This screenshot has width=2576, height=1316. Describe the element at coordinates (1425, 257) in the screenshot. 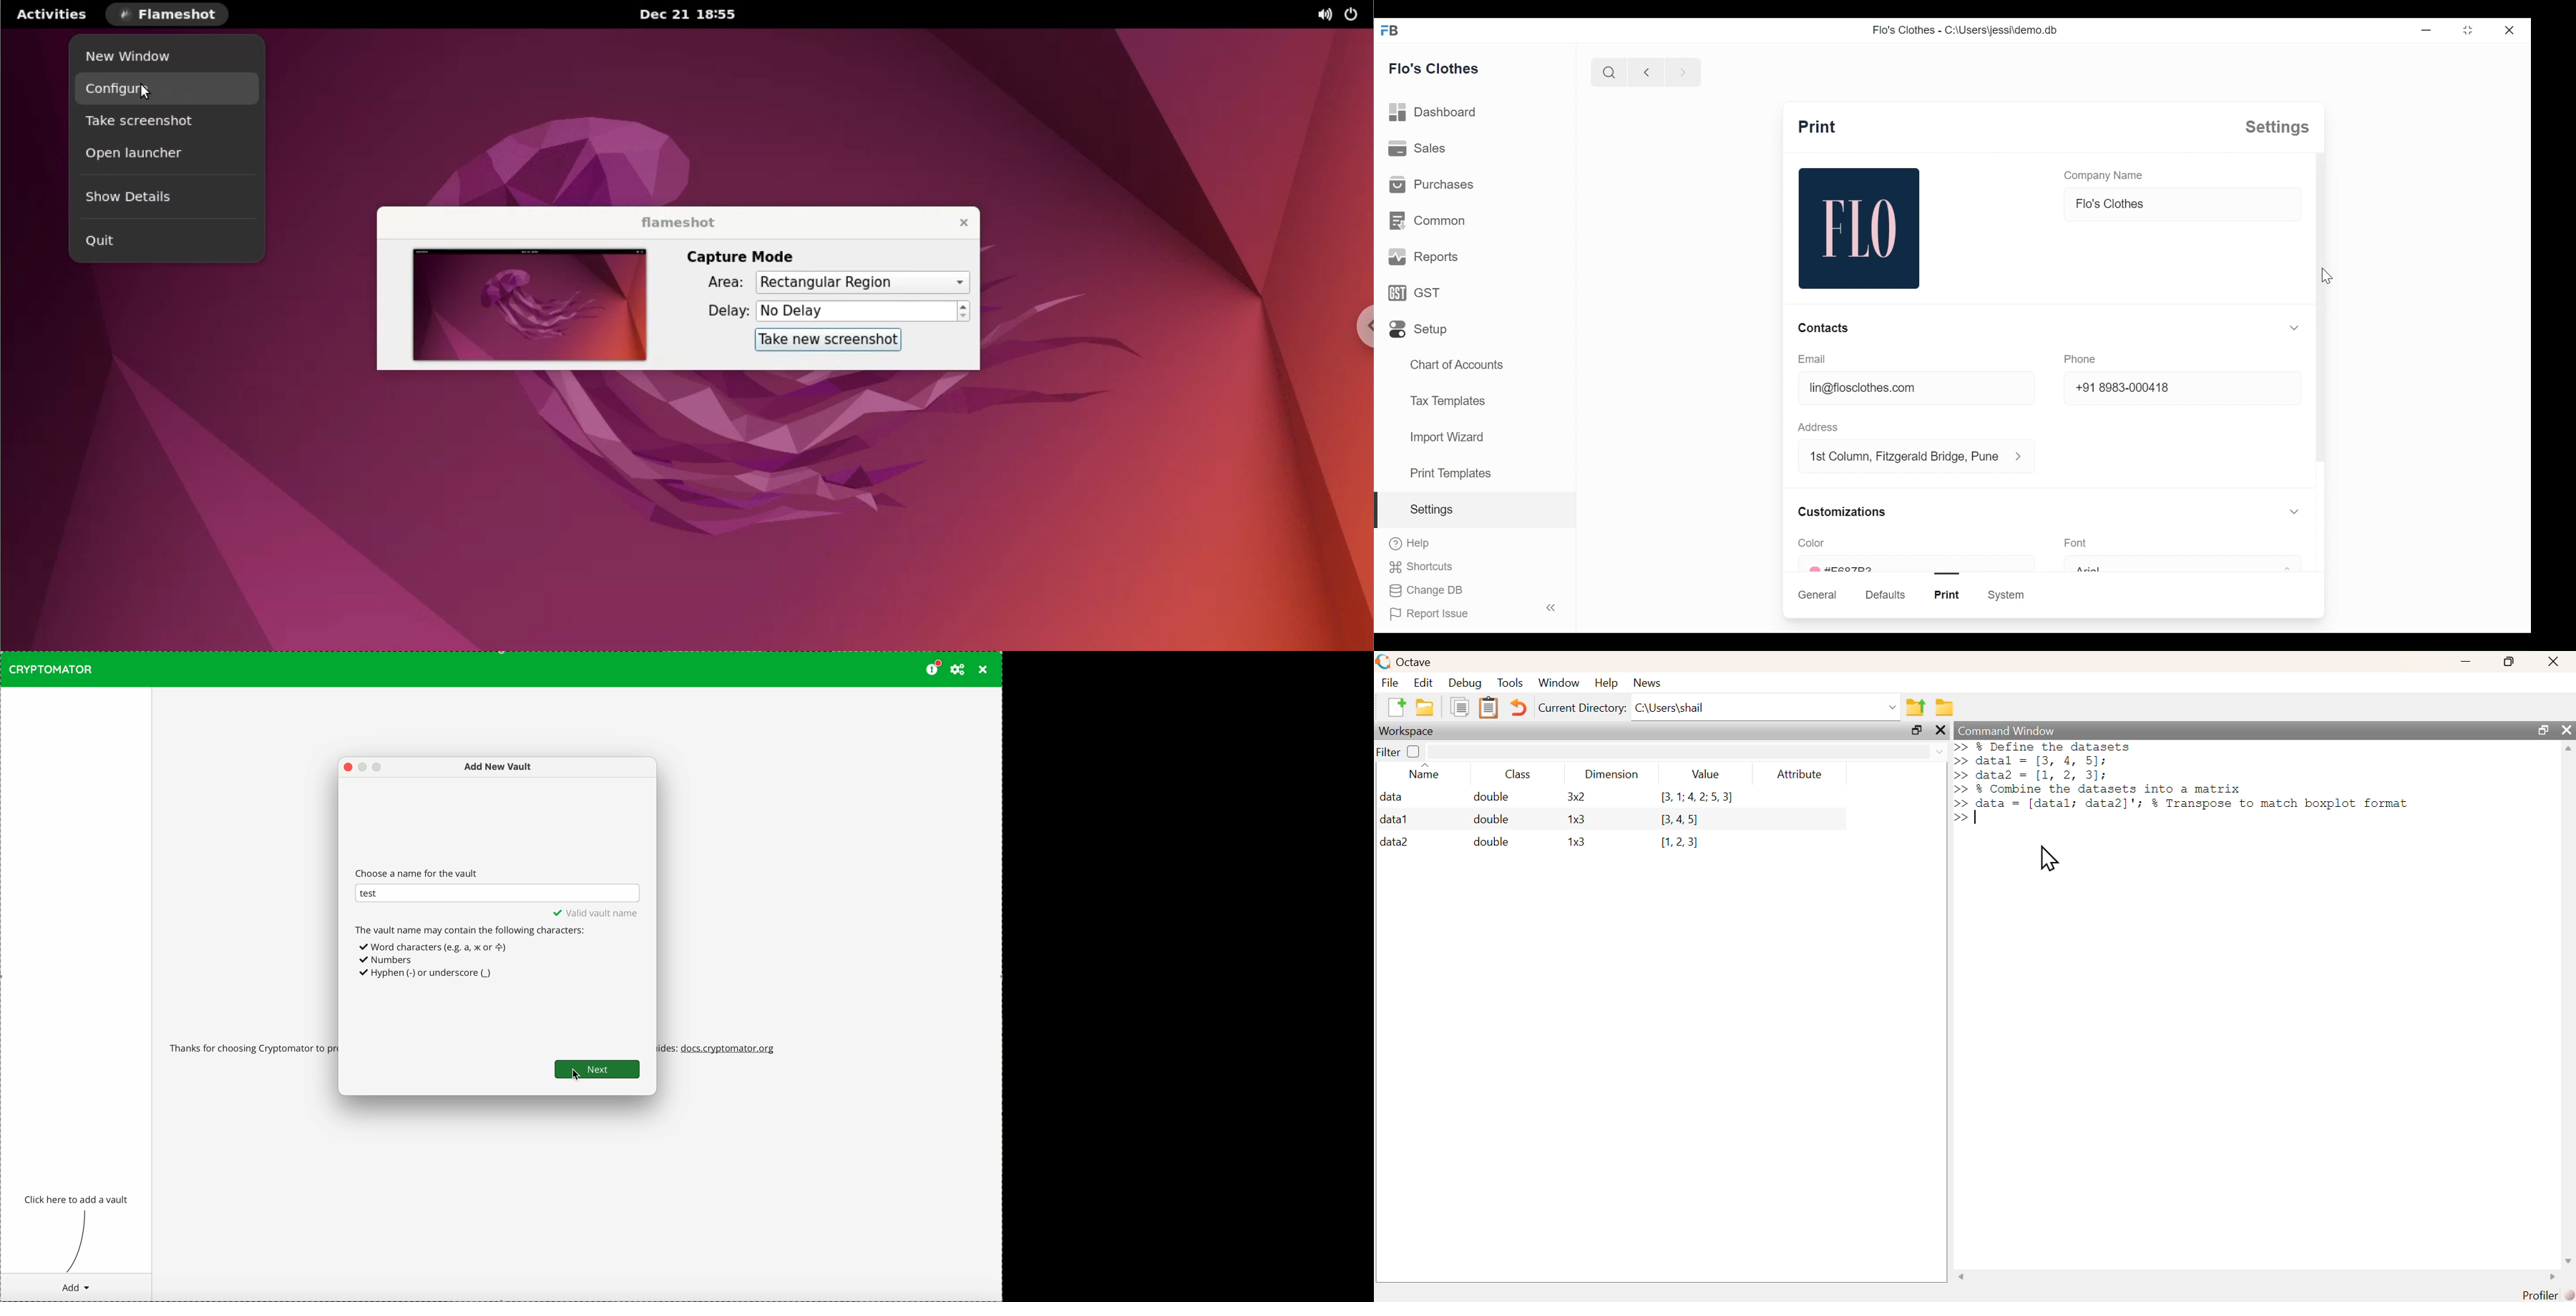

I see `reports` at that location.